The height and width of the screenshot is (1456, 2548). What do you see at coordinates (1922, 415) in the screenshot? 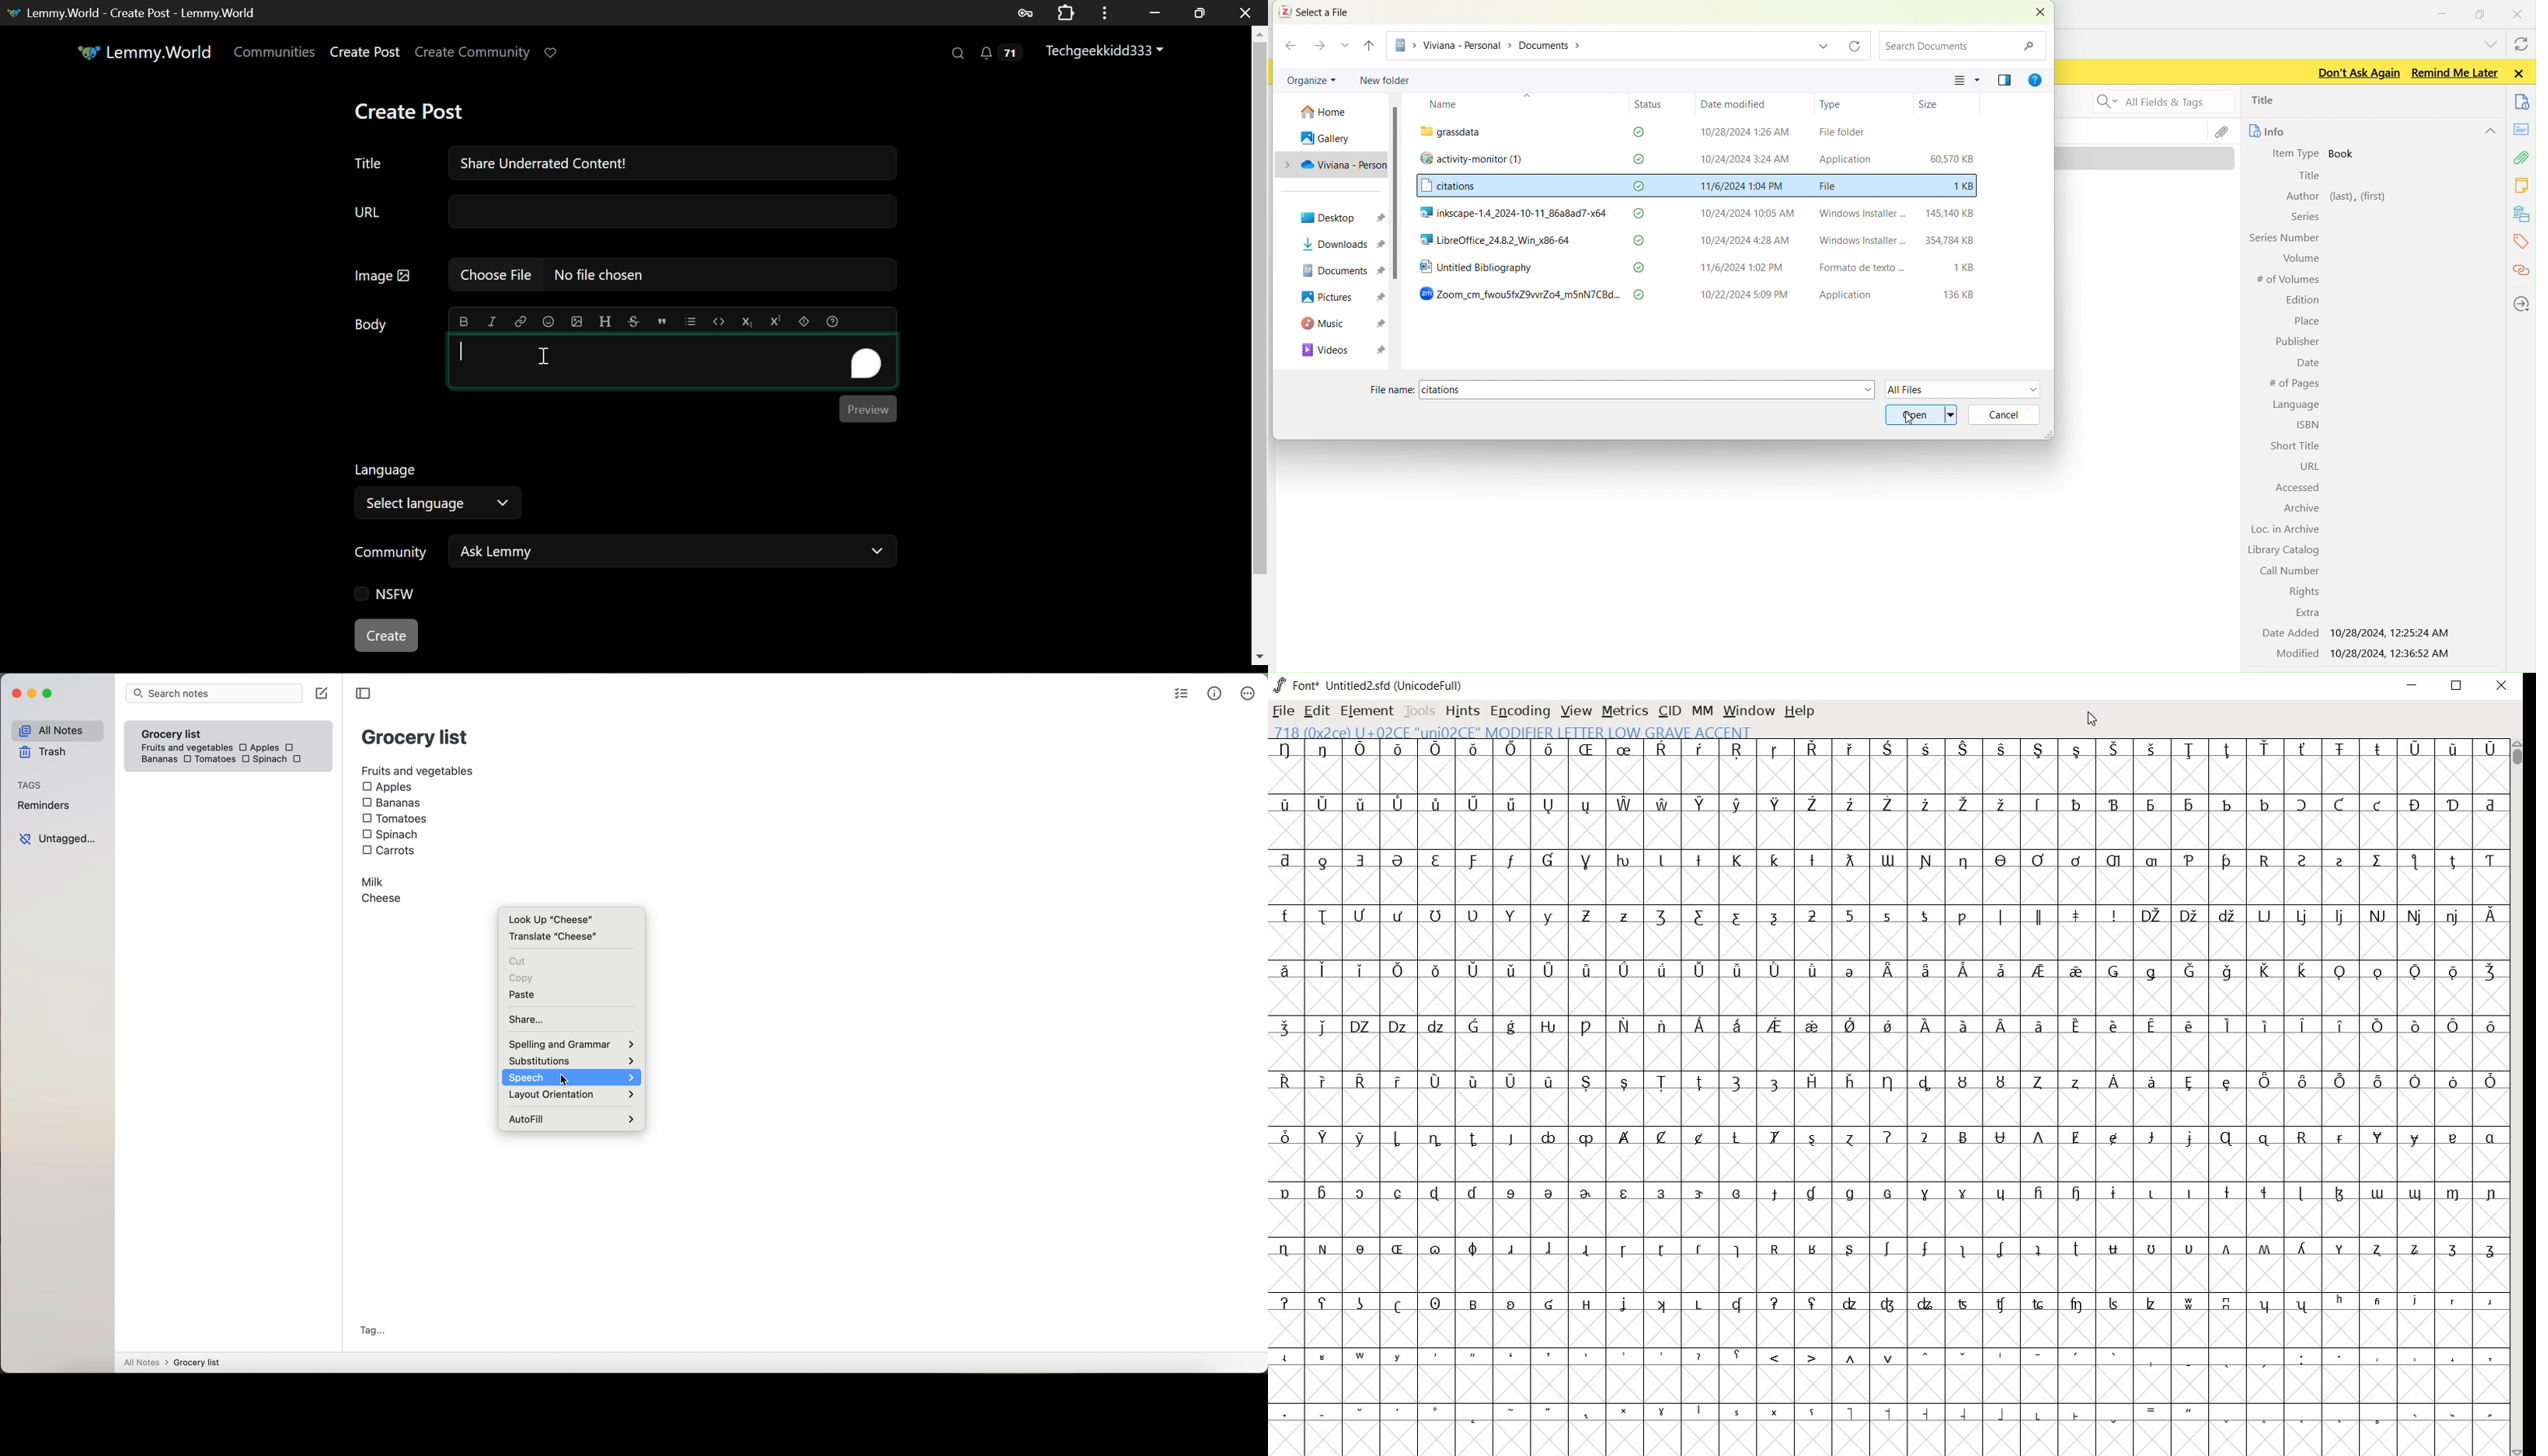
I see `open` at bounding box center [1922, 415].